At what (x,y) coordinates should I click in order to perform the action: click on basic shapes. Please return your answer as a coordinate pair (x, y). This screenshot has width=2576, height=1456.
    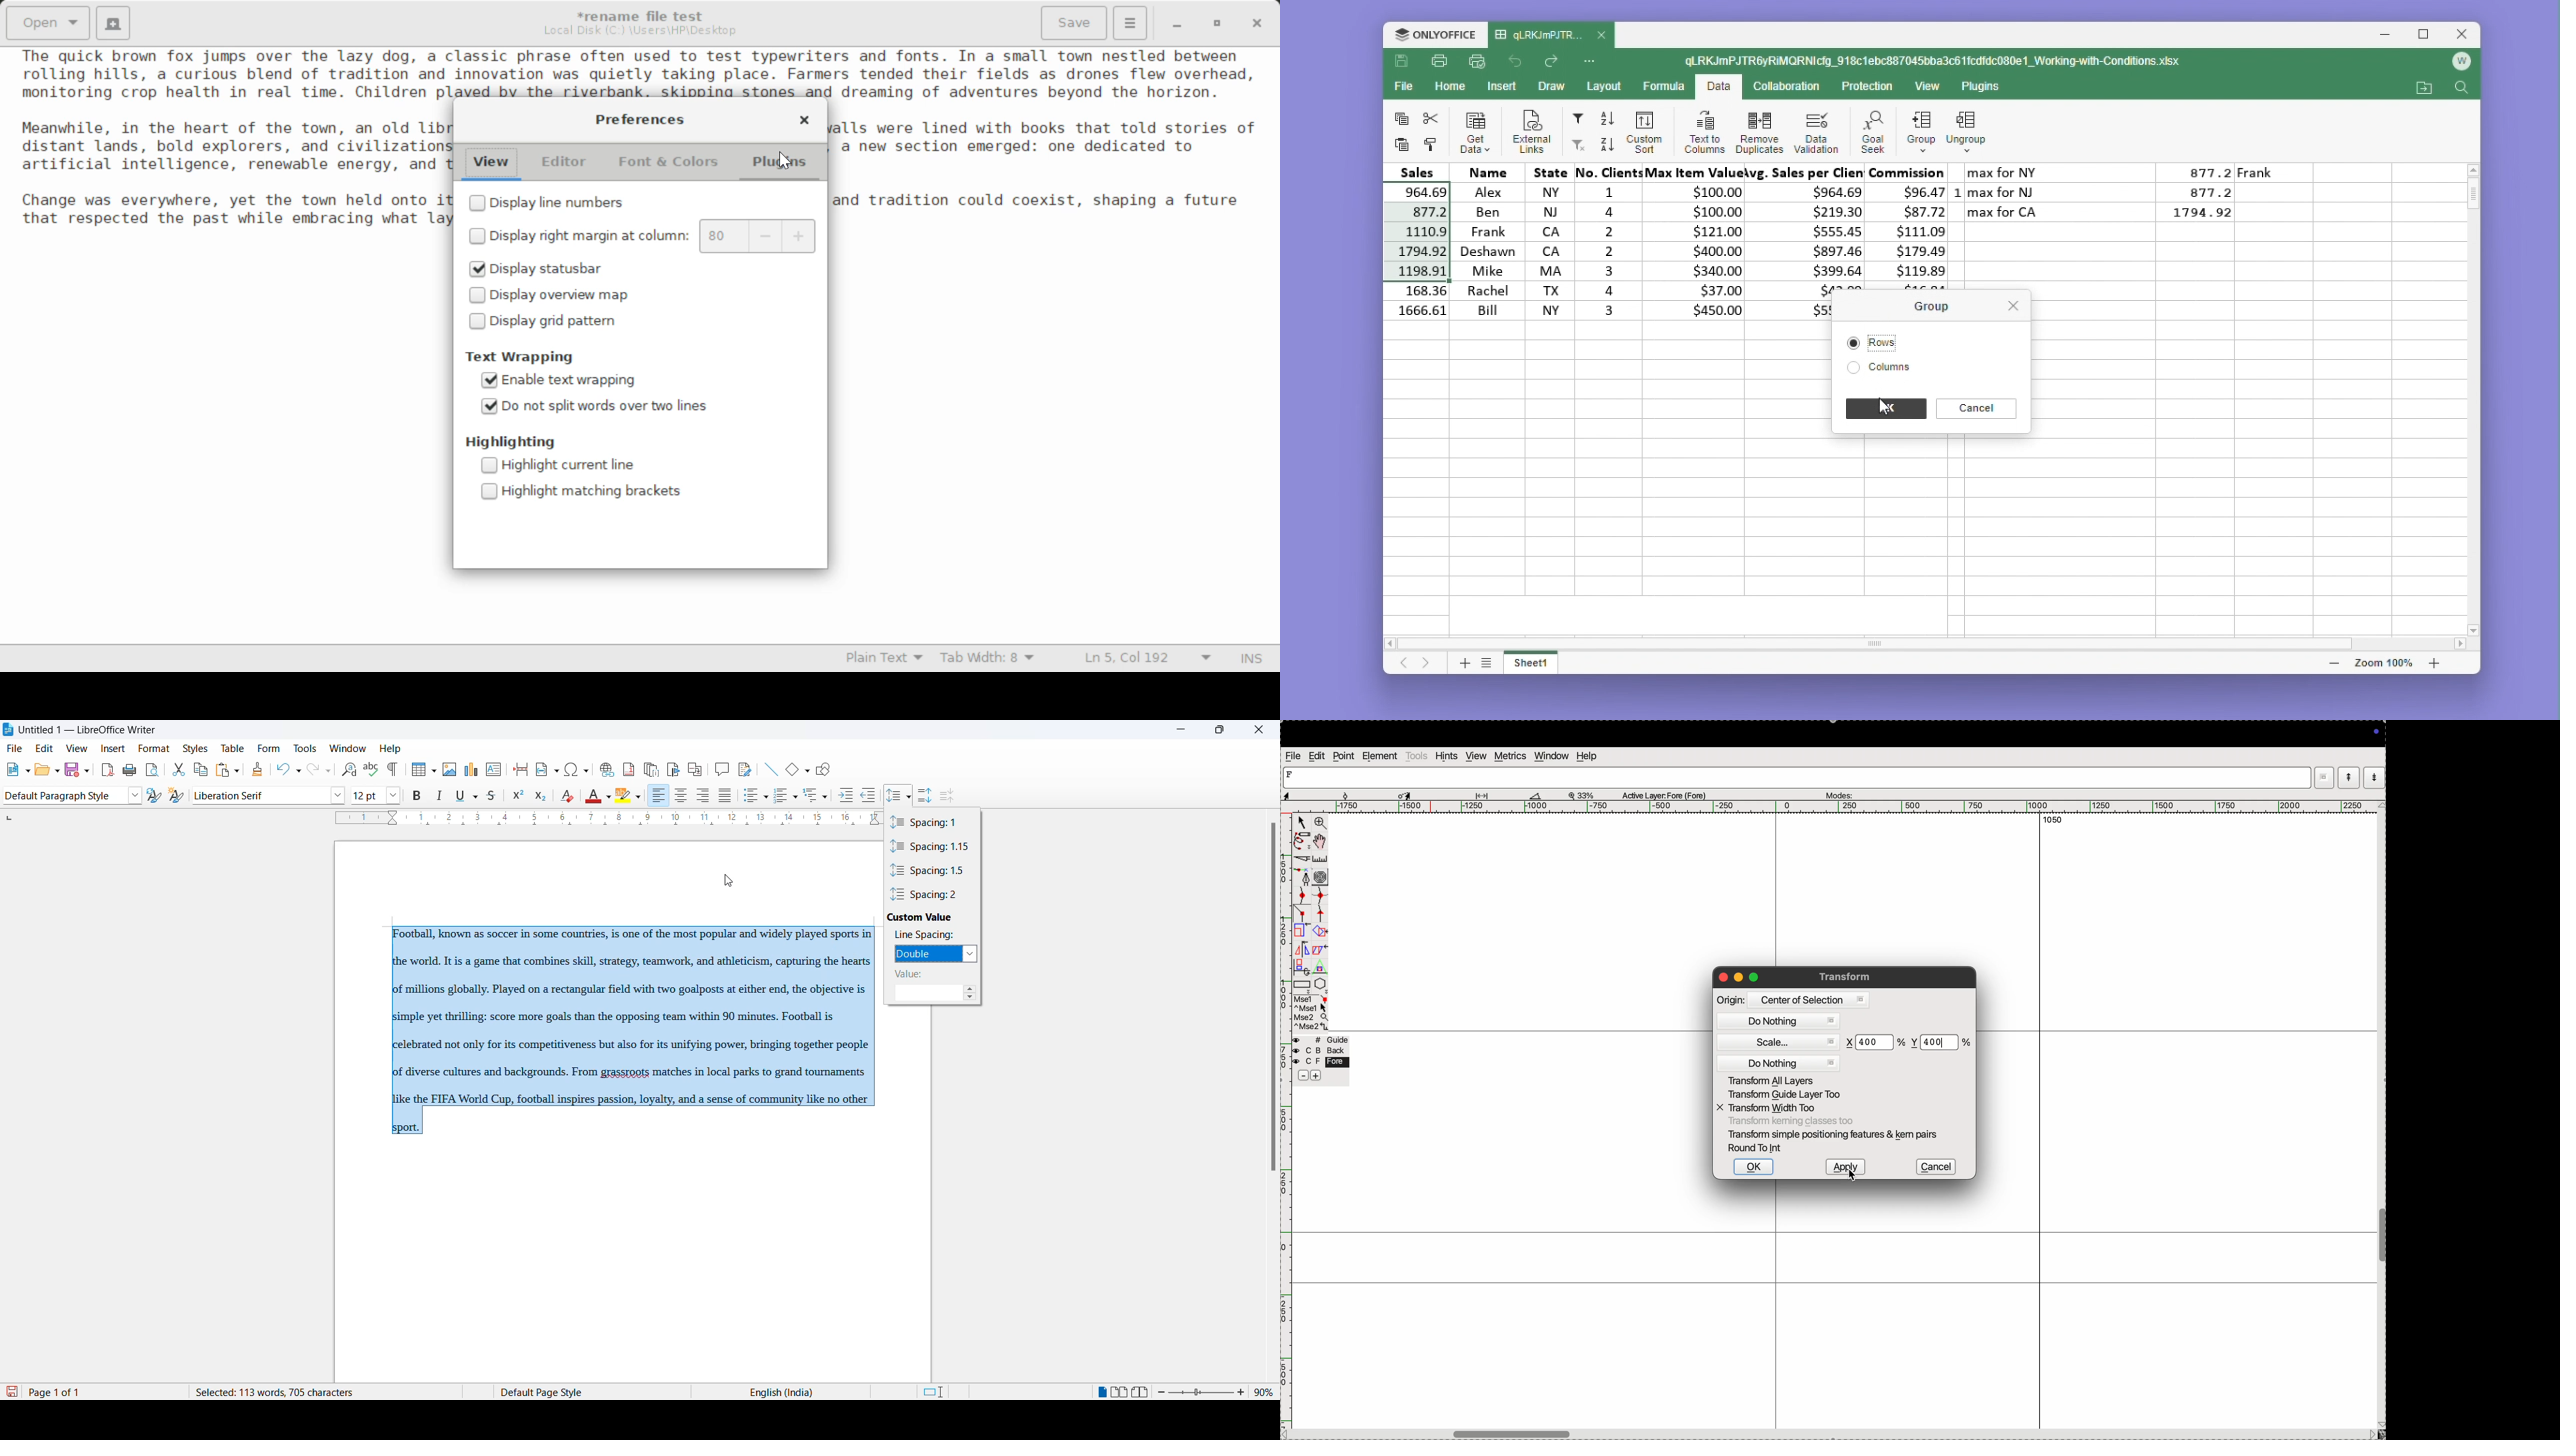
    Looking at the image, I should click on (789, 771).